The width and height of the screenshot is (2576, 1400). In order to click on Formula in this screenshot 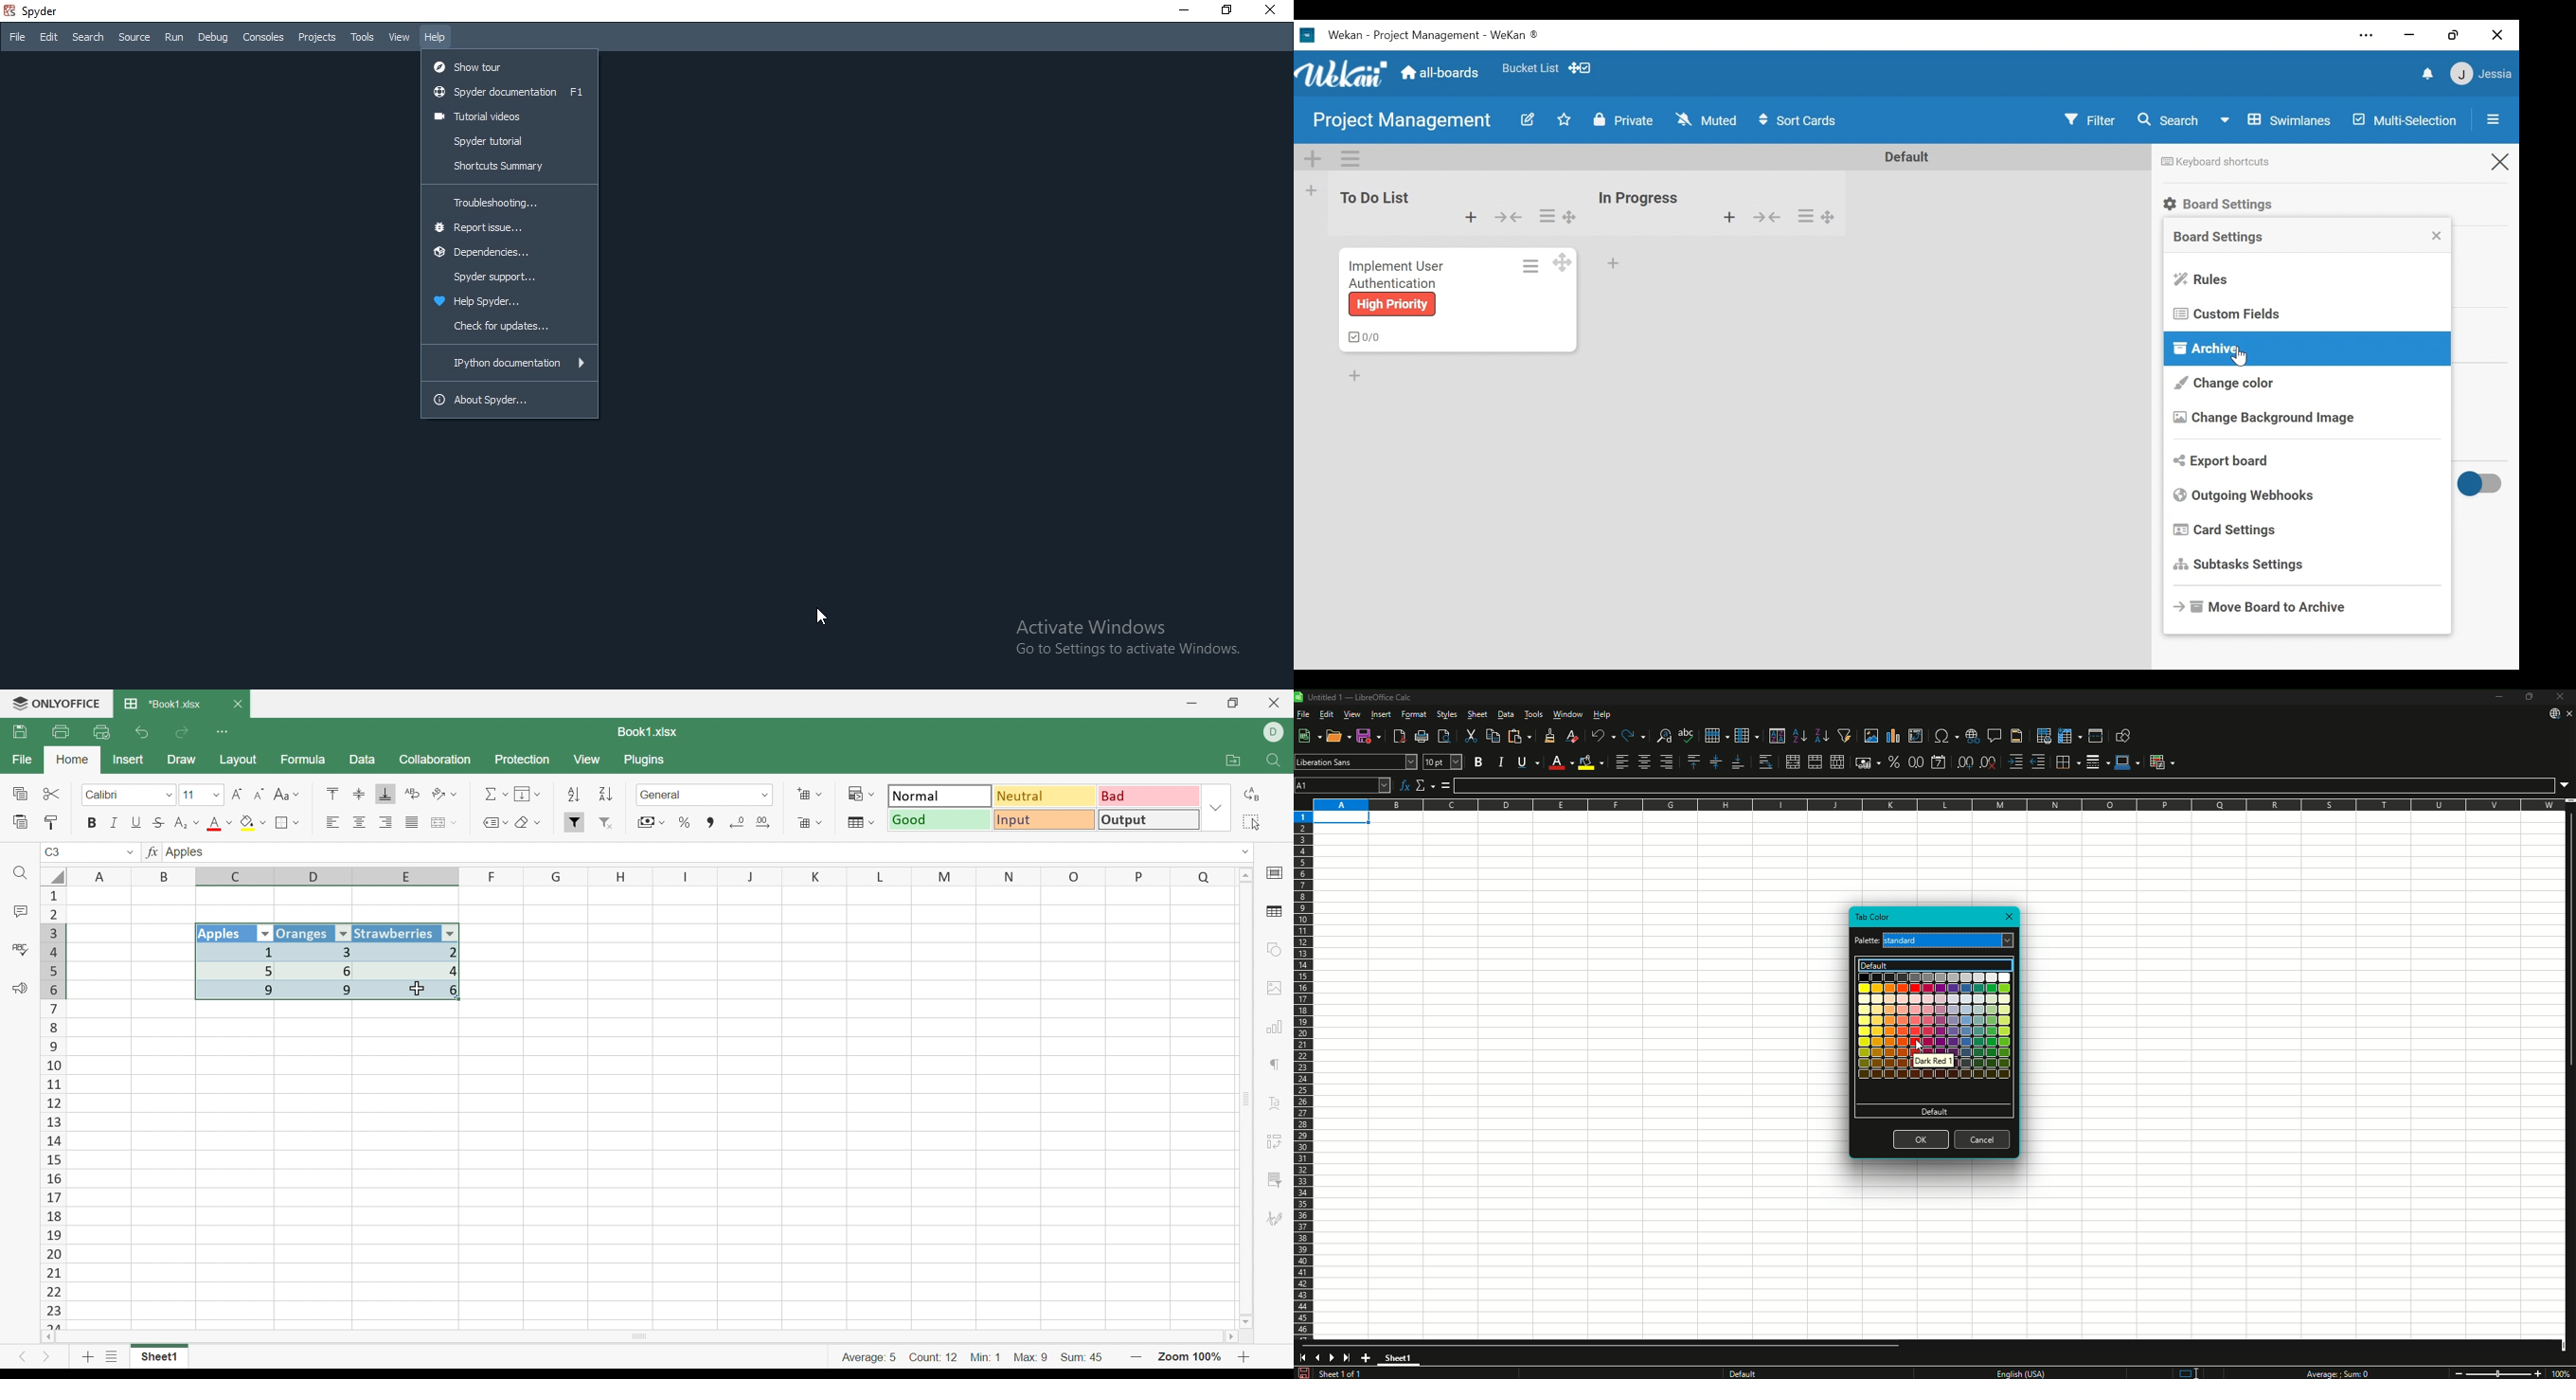, I will do `click(1446, 785)`.